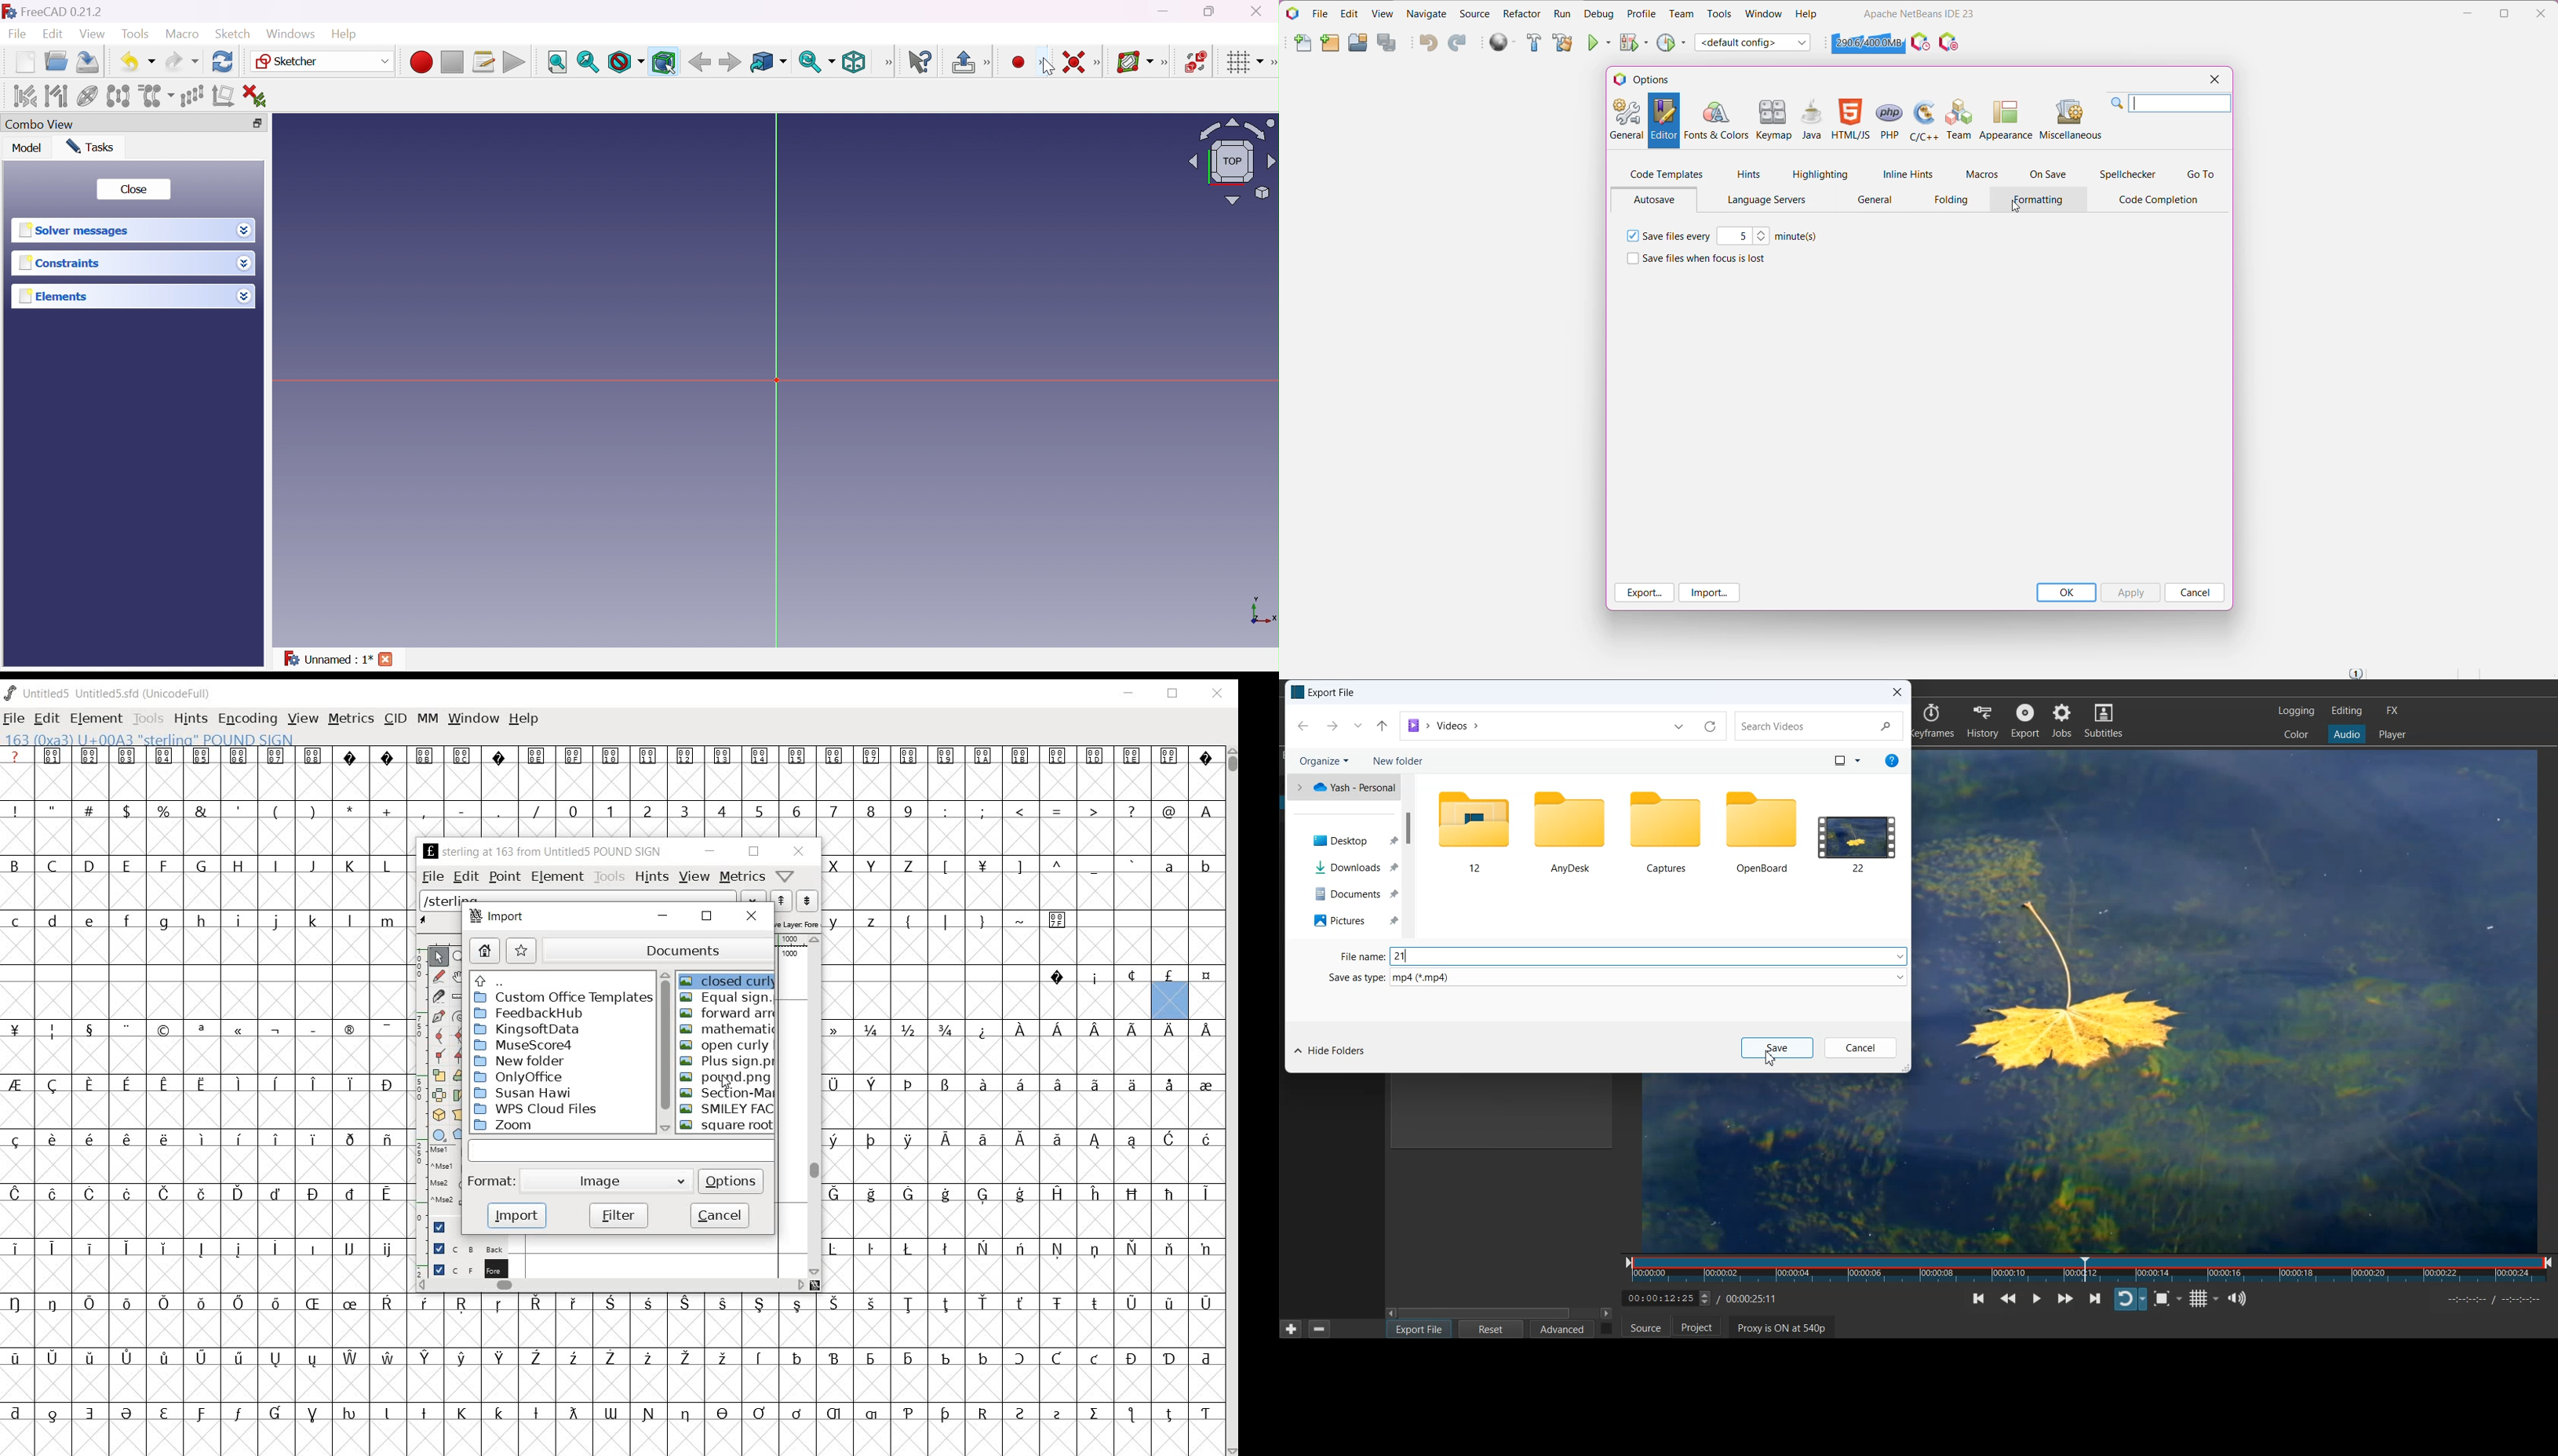 This screenshot has width=2576, height=1456. Describe the element at coordinates (313, 1359) in the screenshot. I see `Symbol` at that location.